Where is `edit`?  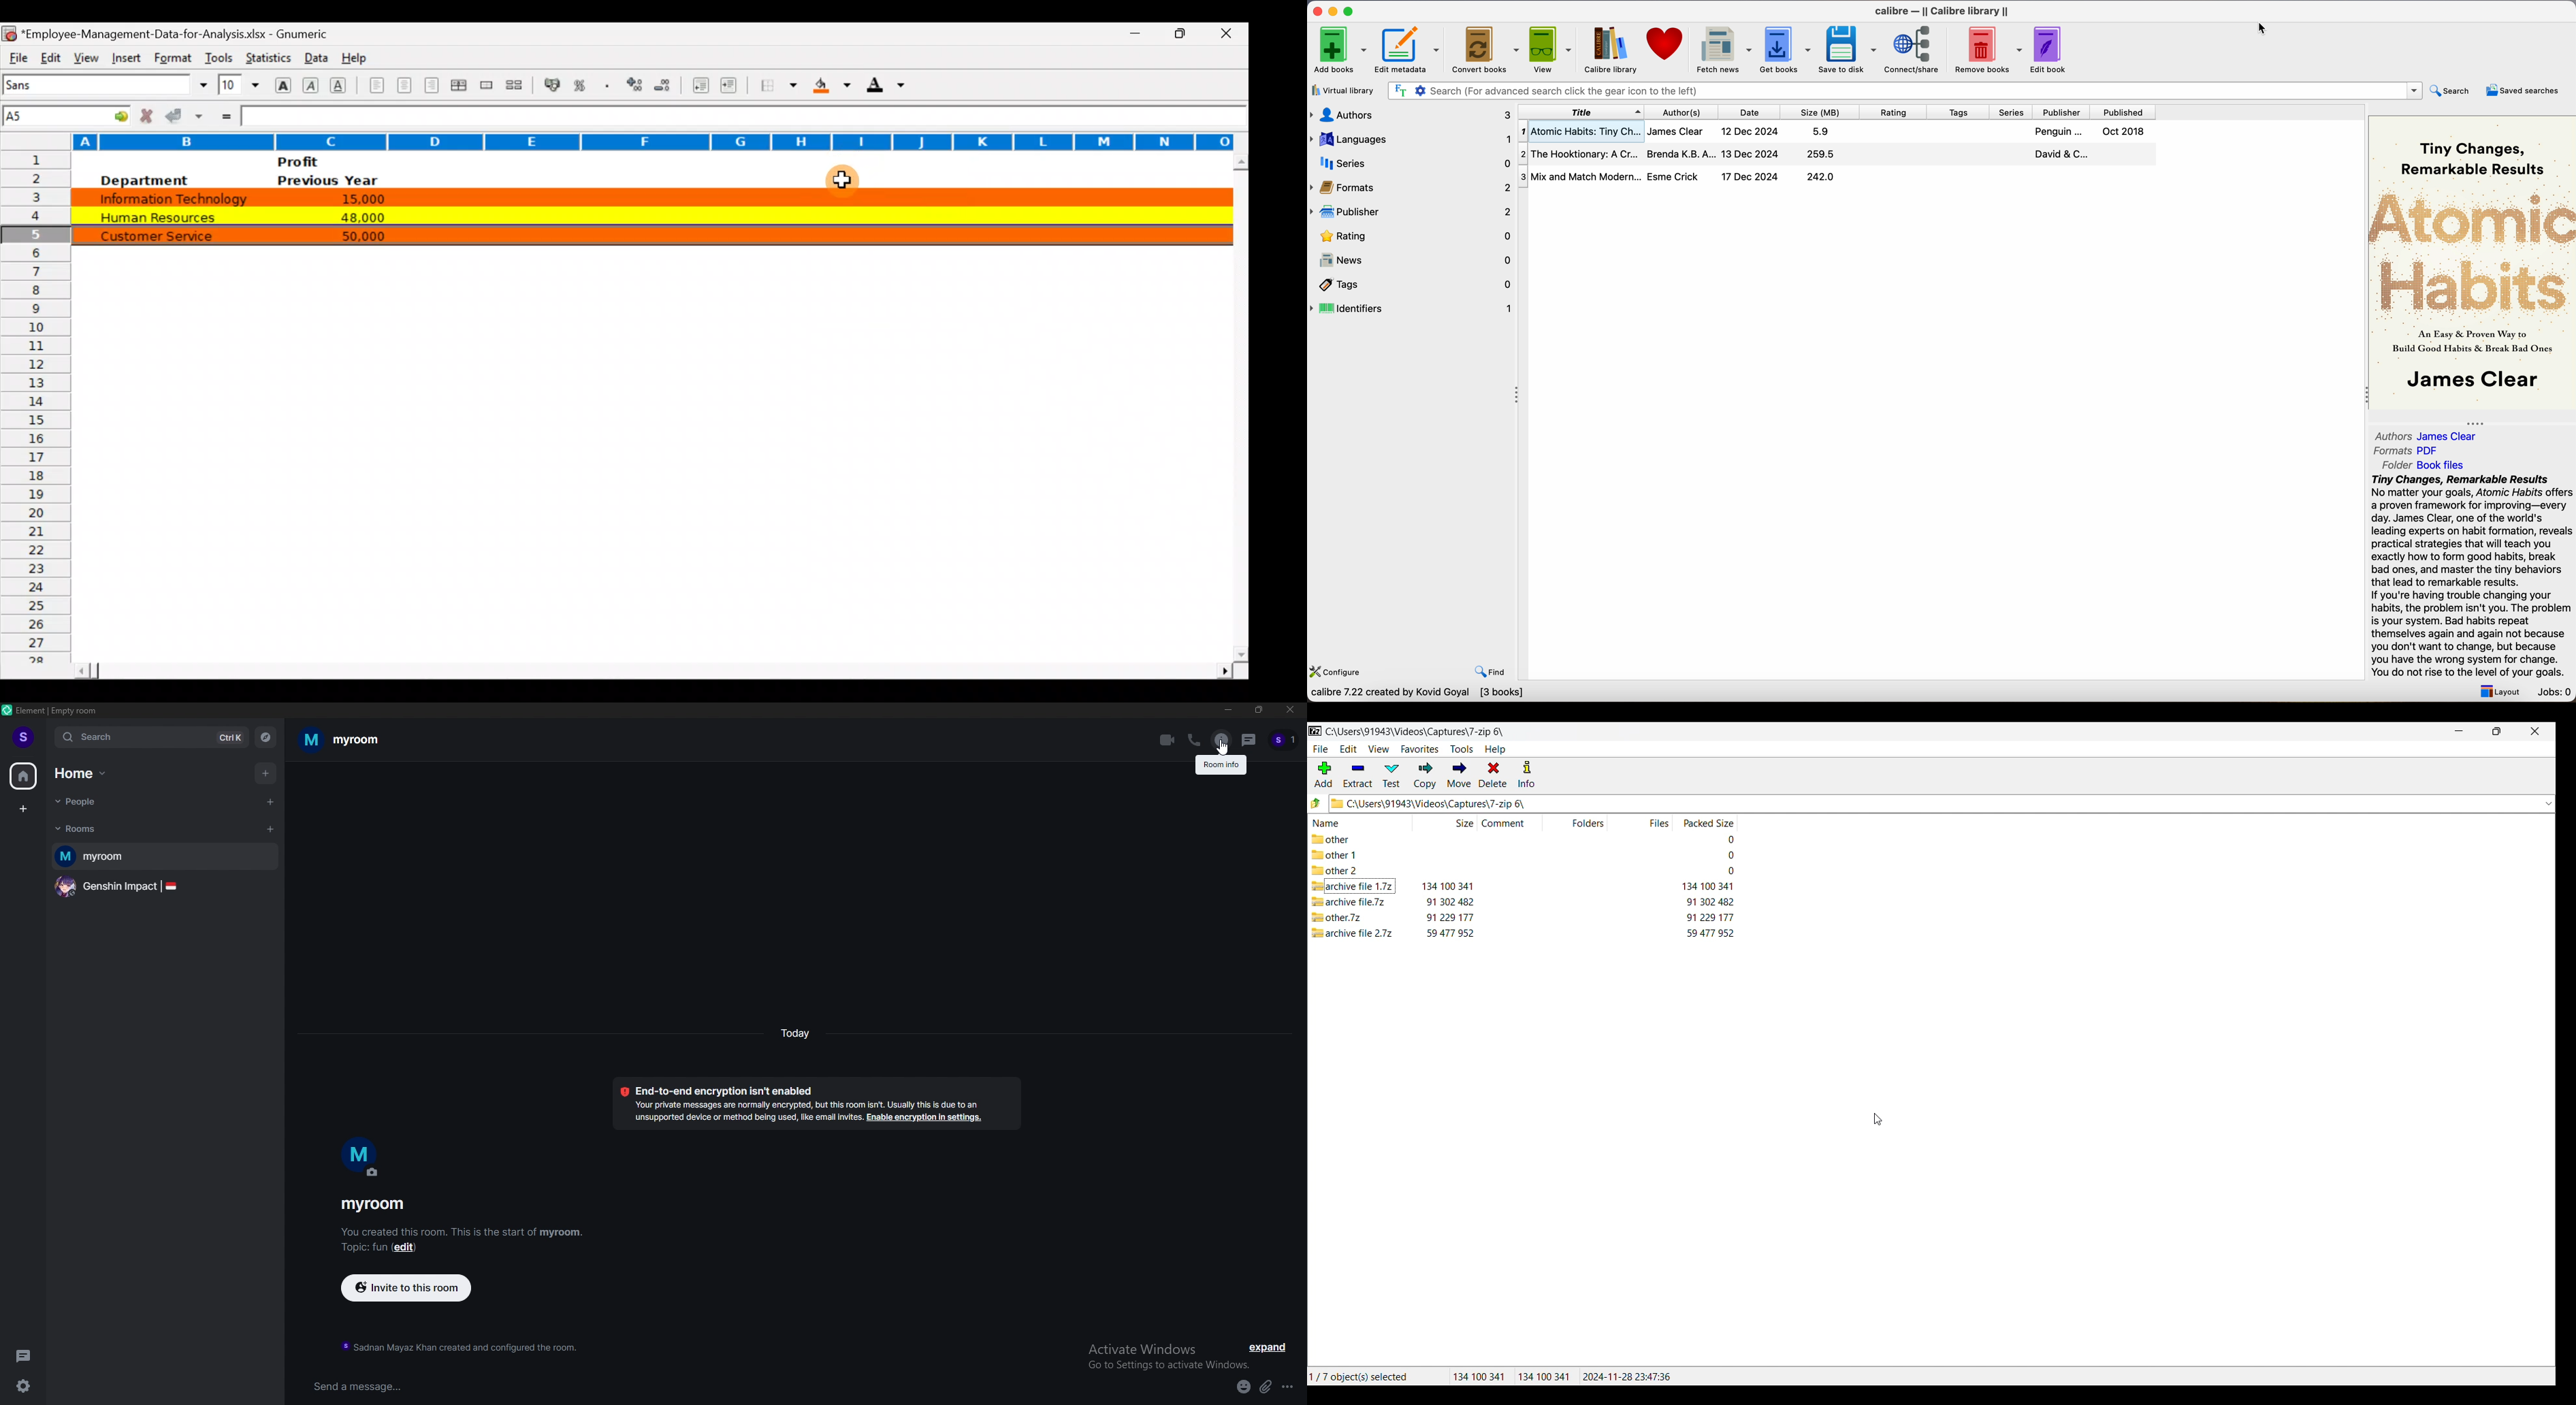 edit is located at coordinates (410, 1250).